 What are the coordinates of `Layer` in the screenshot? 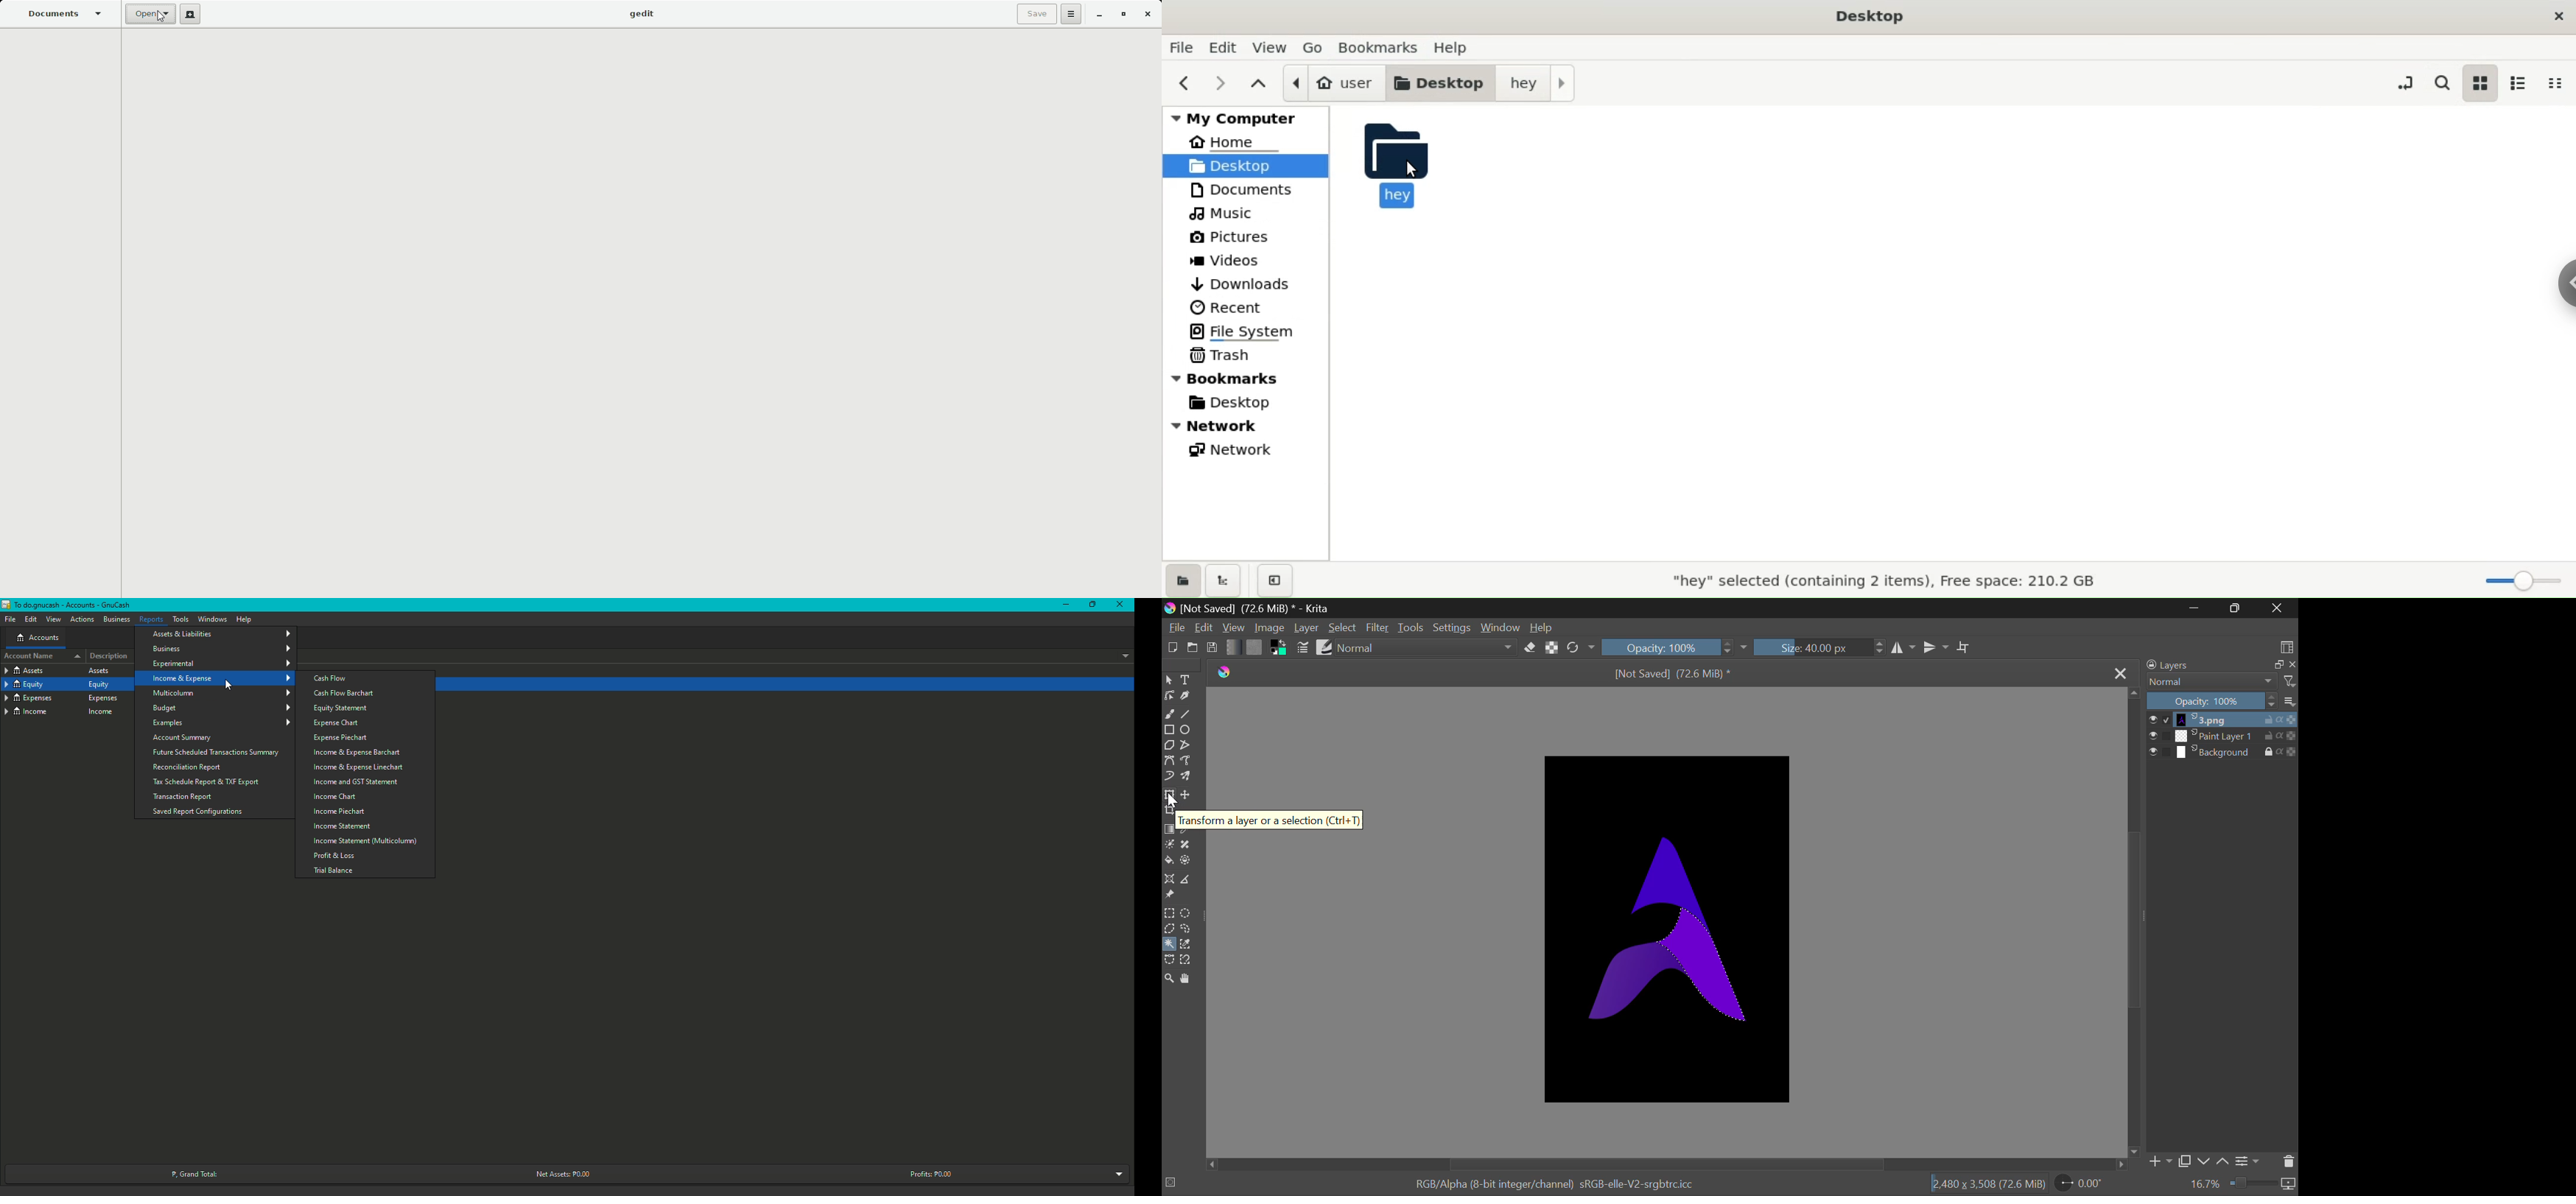 It's located at (1307, 628).